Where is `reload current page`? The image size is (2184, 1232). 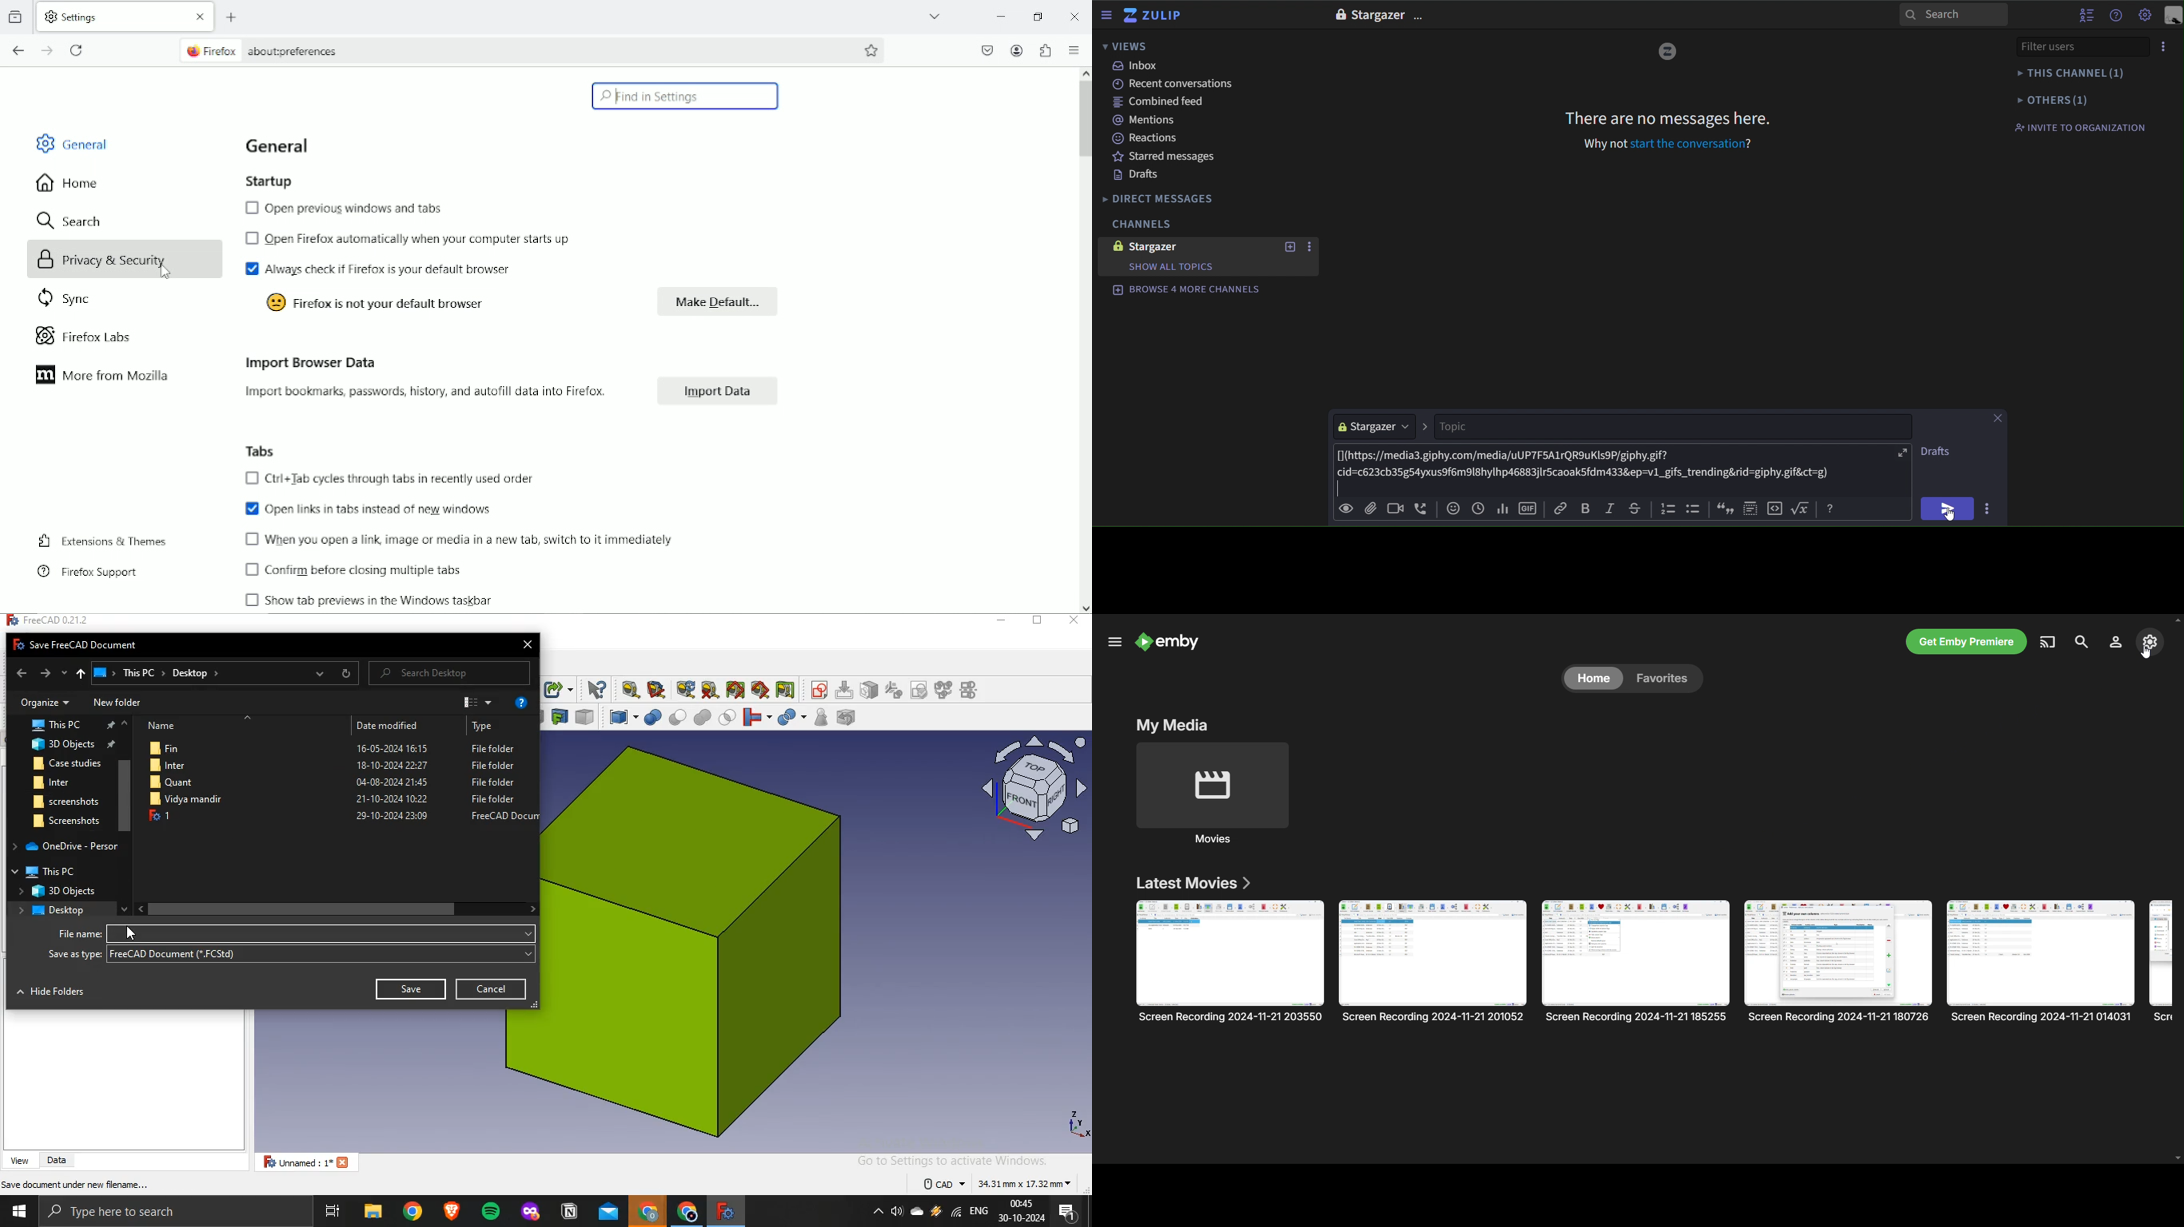 reload current page is located at coordinates (79, 49).